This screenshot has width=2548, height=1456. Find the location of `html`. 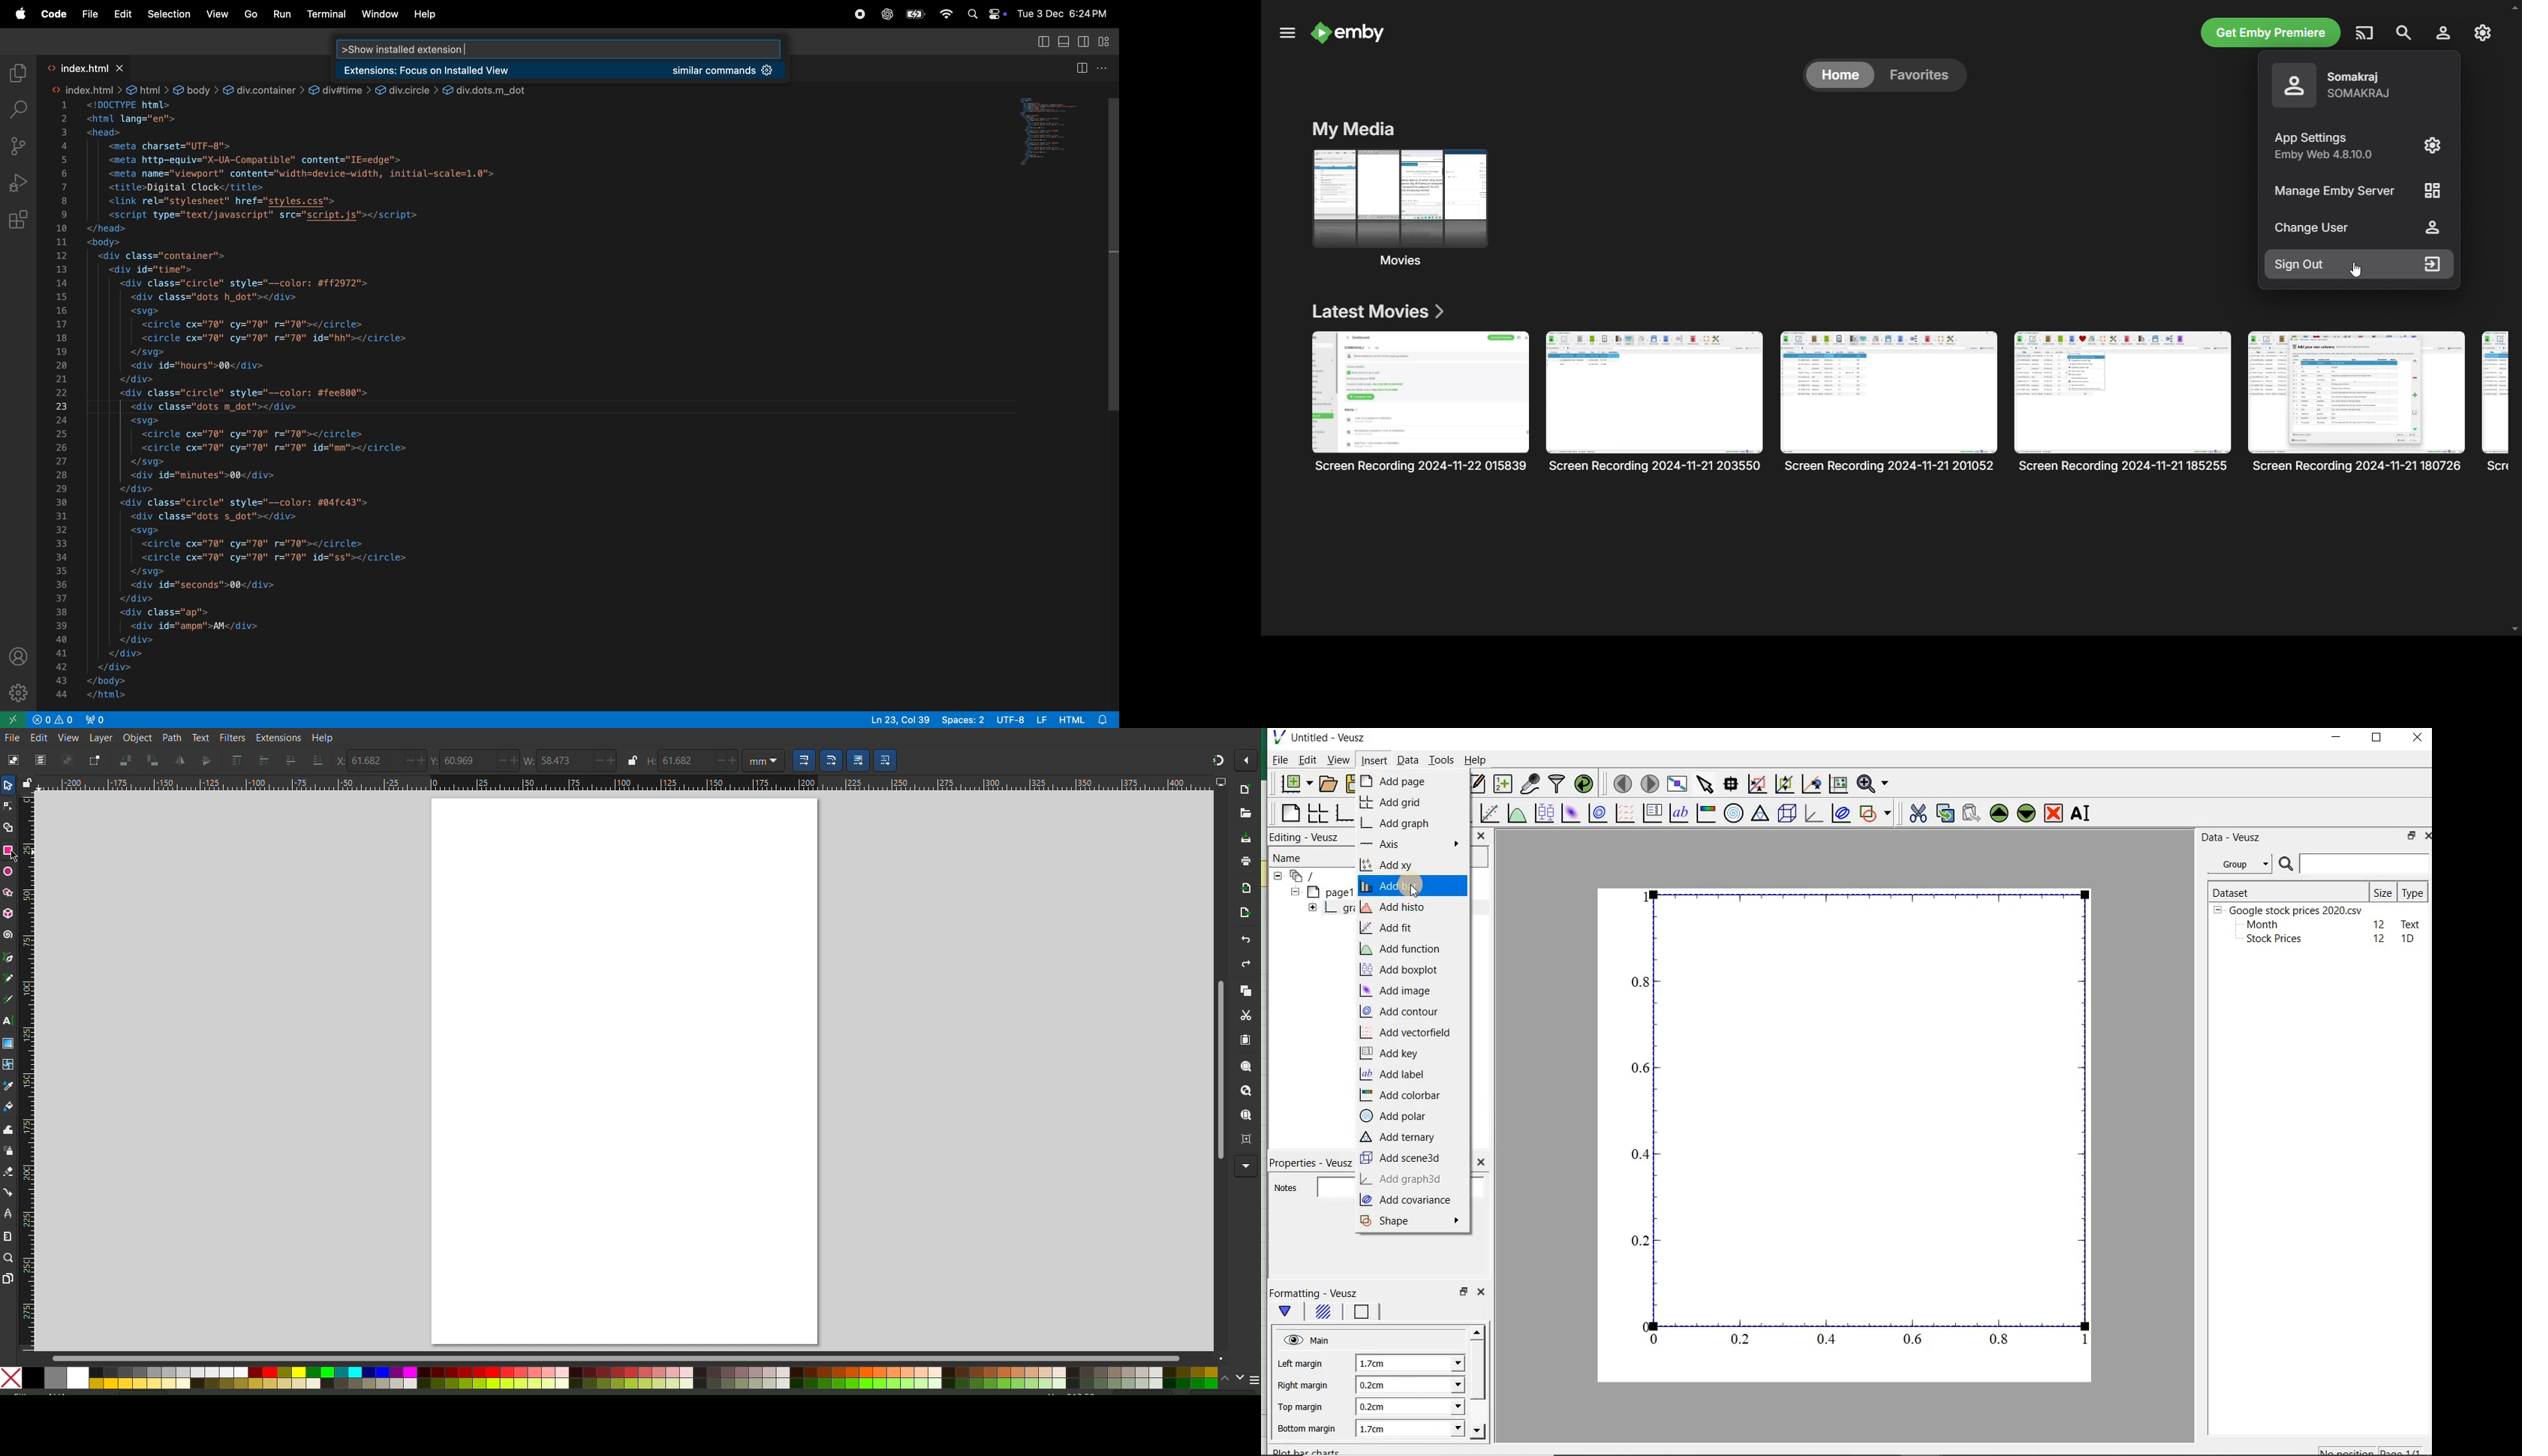

html is located at coordinates (148, 89).